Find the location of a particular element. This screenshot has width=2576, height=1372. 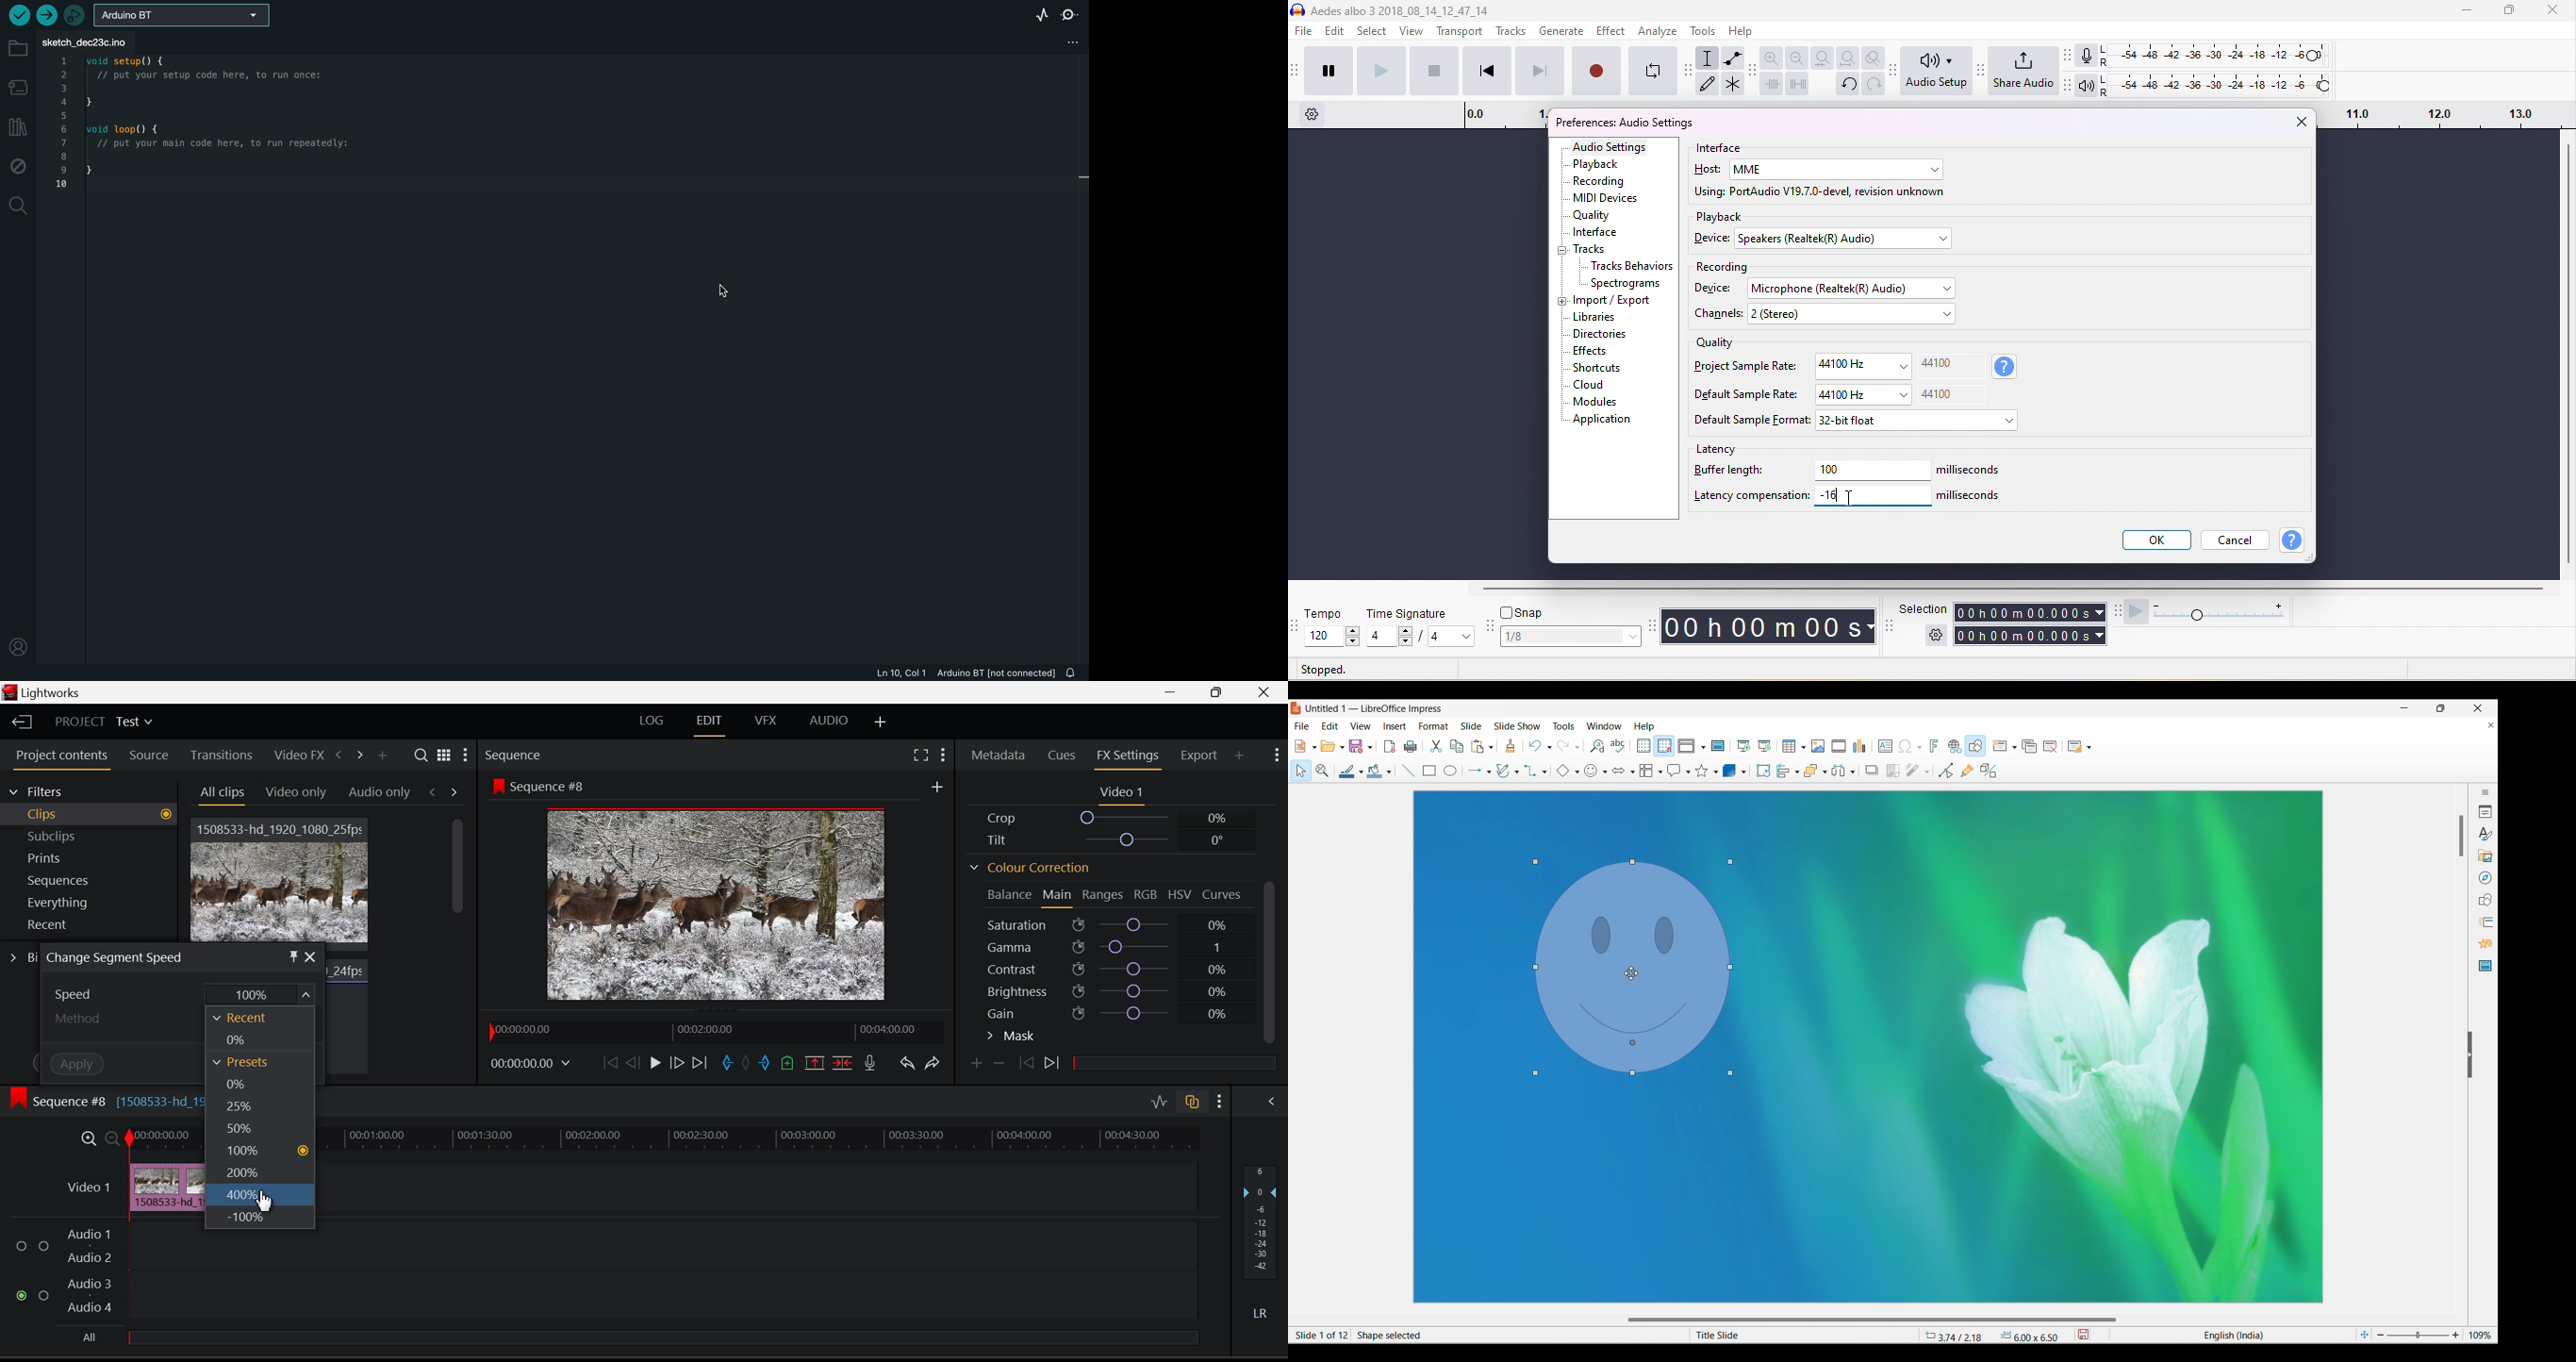

Scroll Bar is located at coordinates (1269, 964).